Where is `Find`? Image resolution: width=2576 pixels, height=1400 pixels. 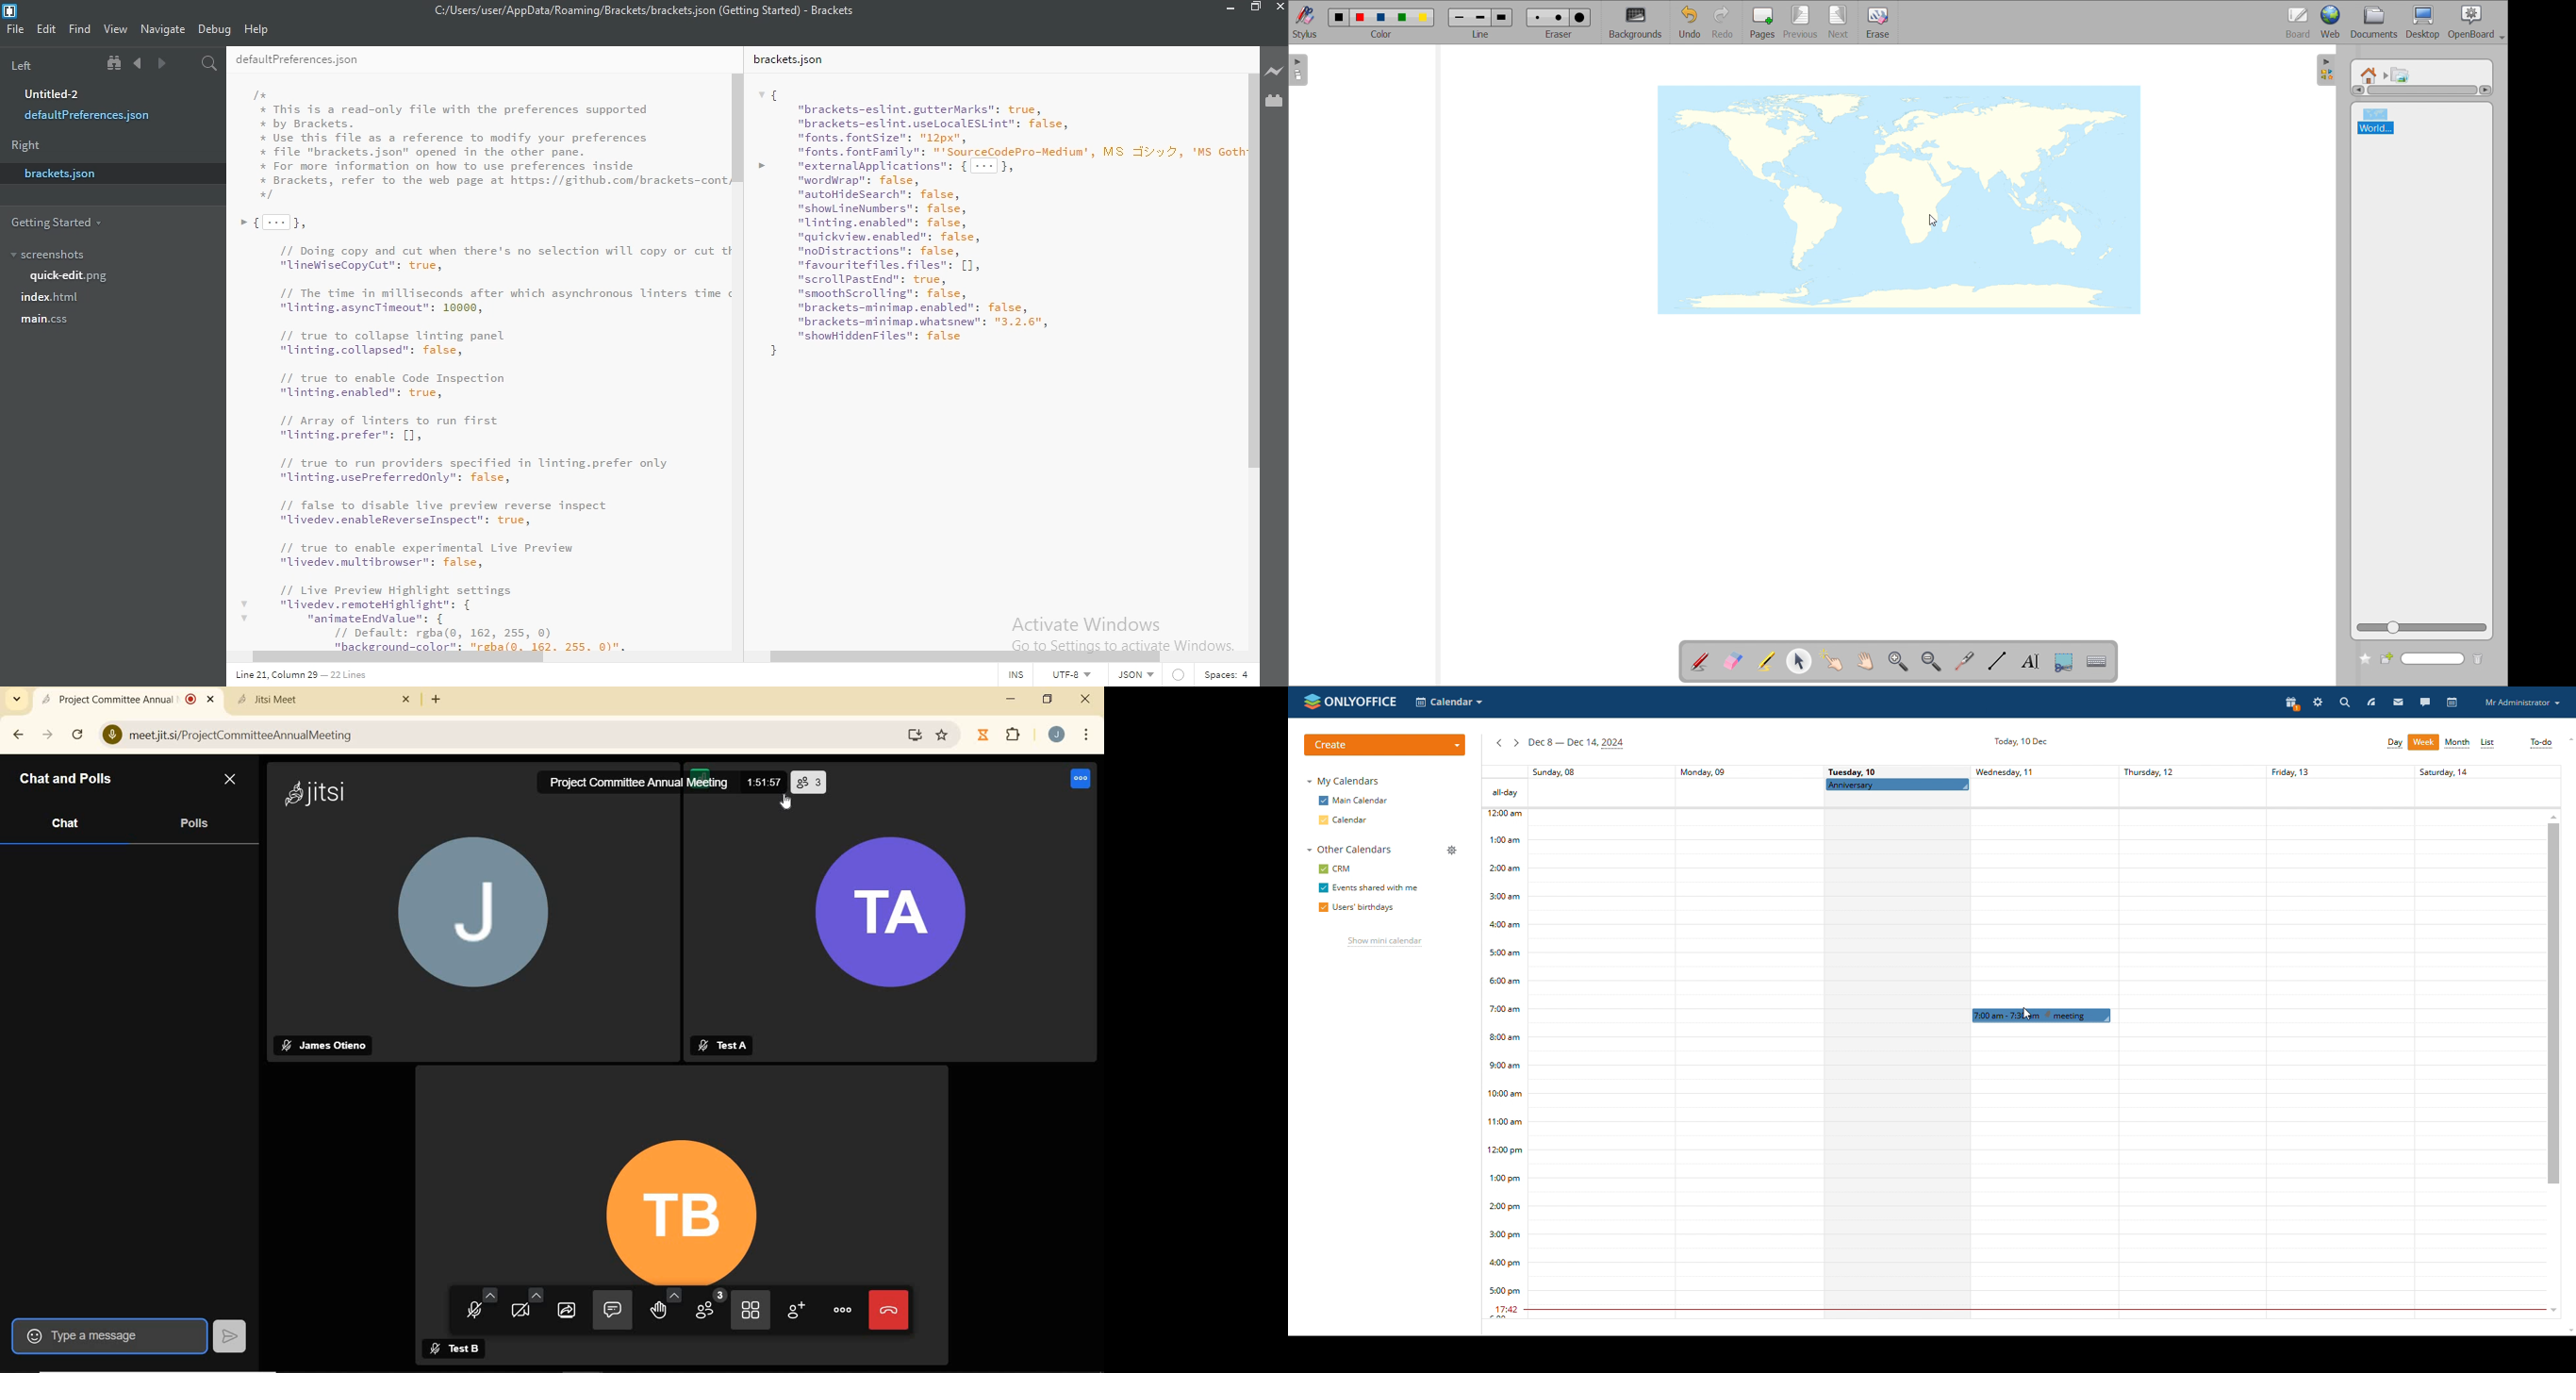 Find is located at coordinates (79, 29).